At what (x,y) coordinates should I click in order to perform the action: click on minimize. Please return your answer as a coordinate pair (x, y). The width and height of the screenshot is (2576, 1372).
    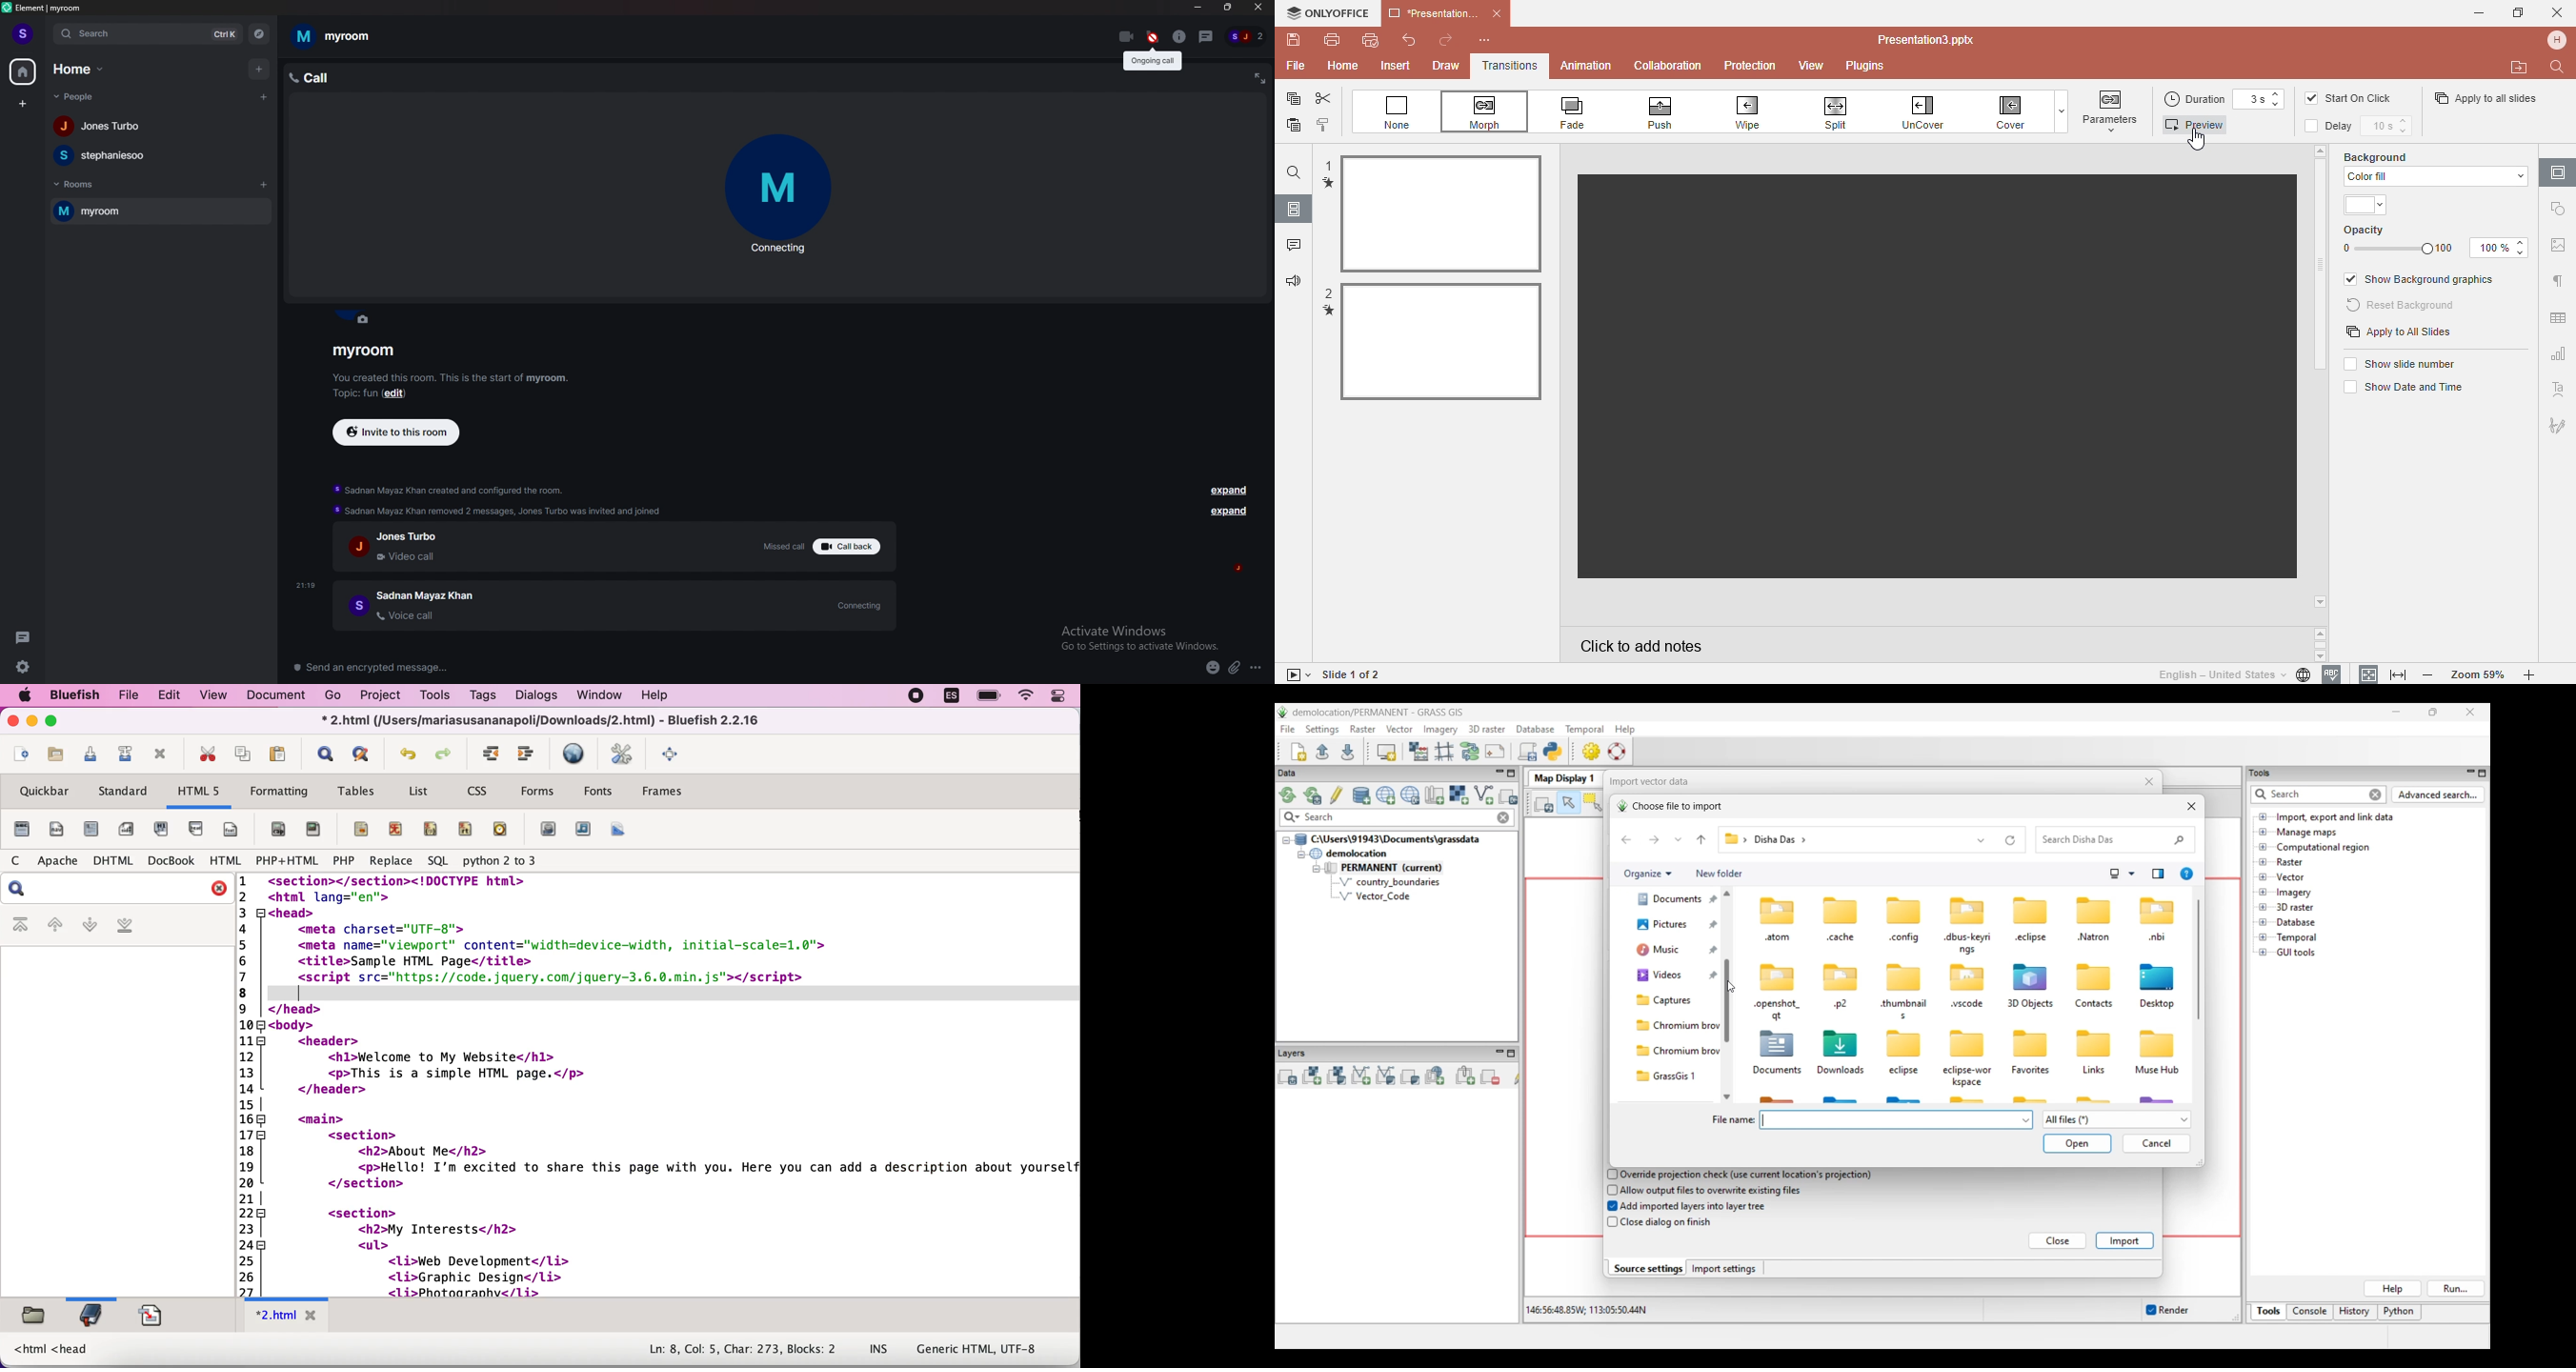
    Looking at the image, I should click on (2482, 13).